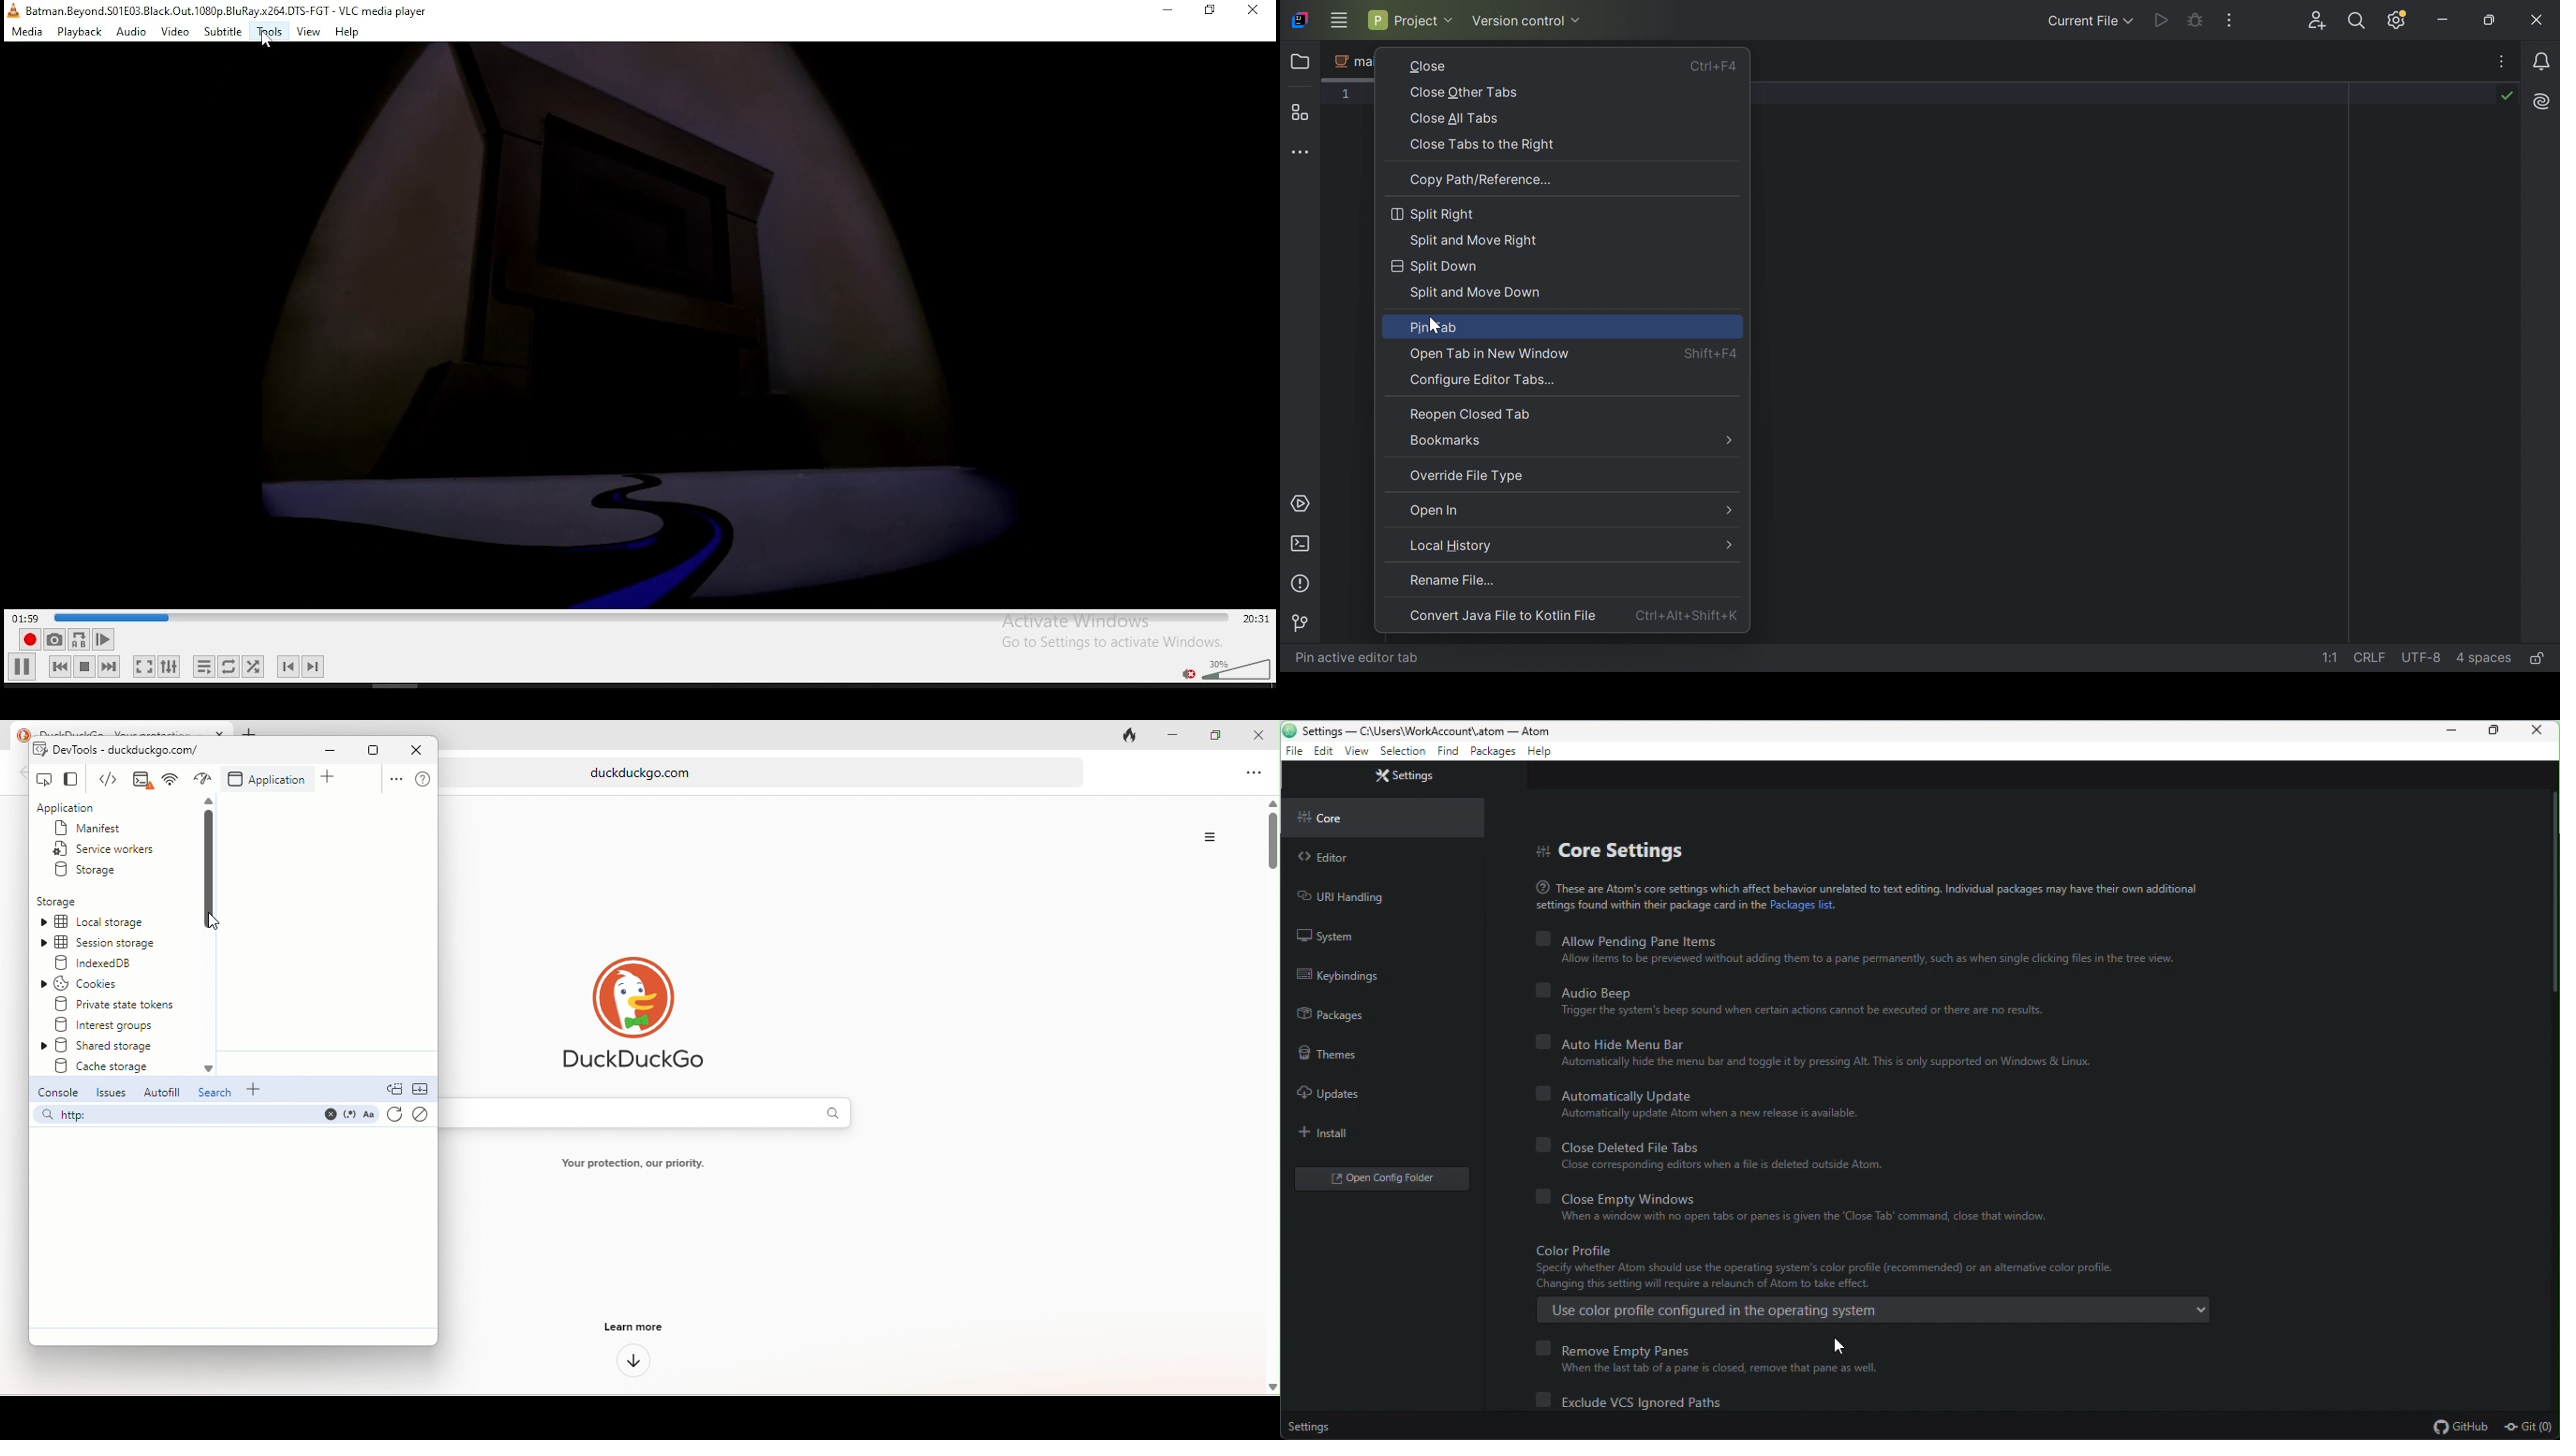 The width and height of the screenshot is (2576, 1456). I want to click on audio, so click(131, 31).